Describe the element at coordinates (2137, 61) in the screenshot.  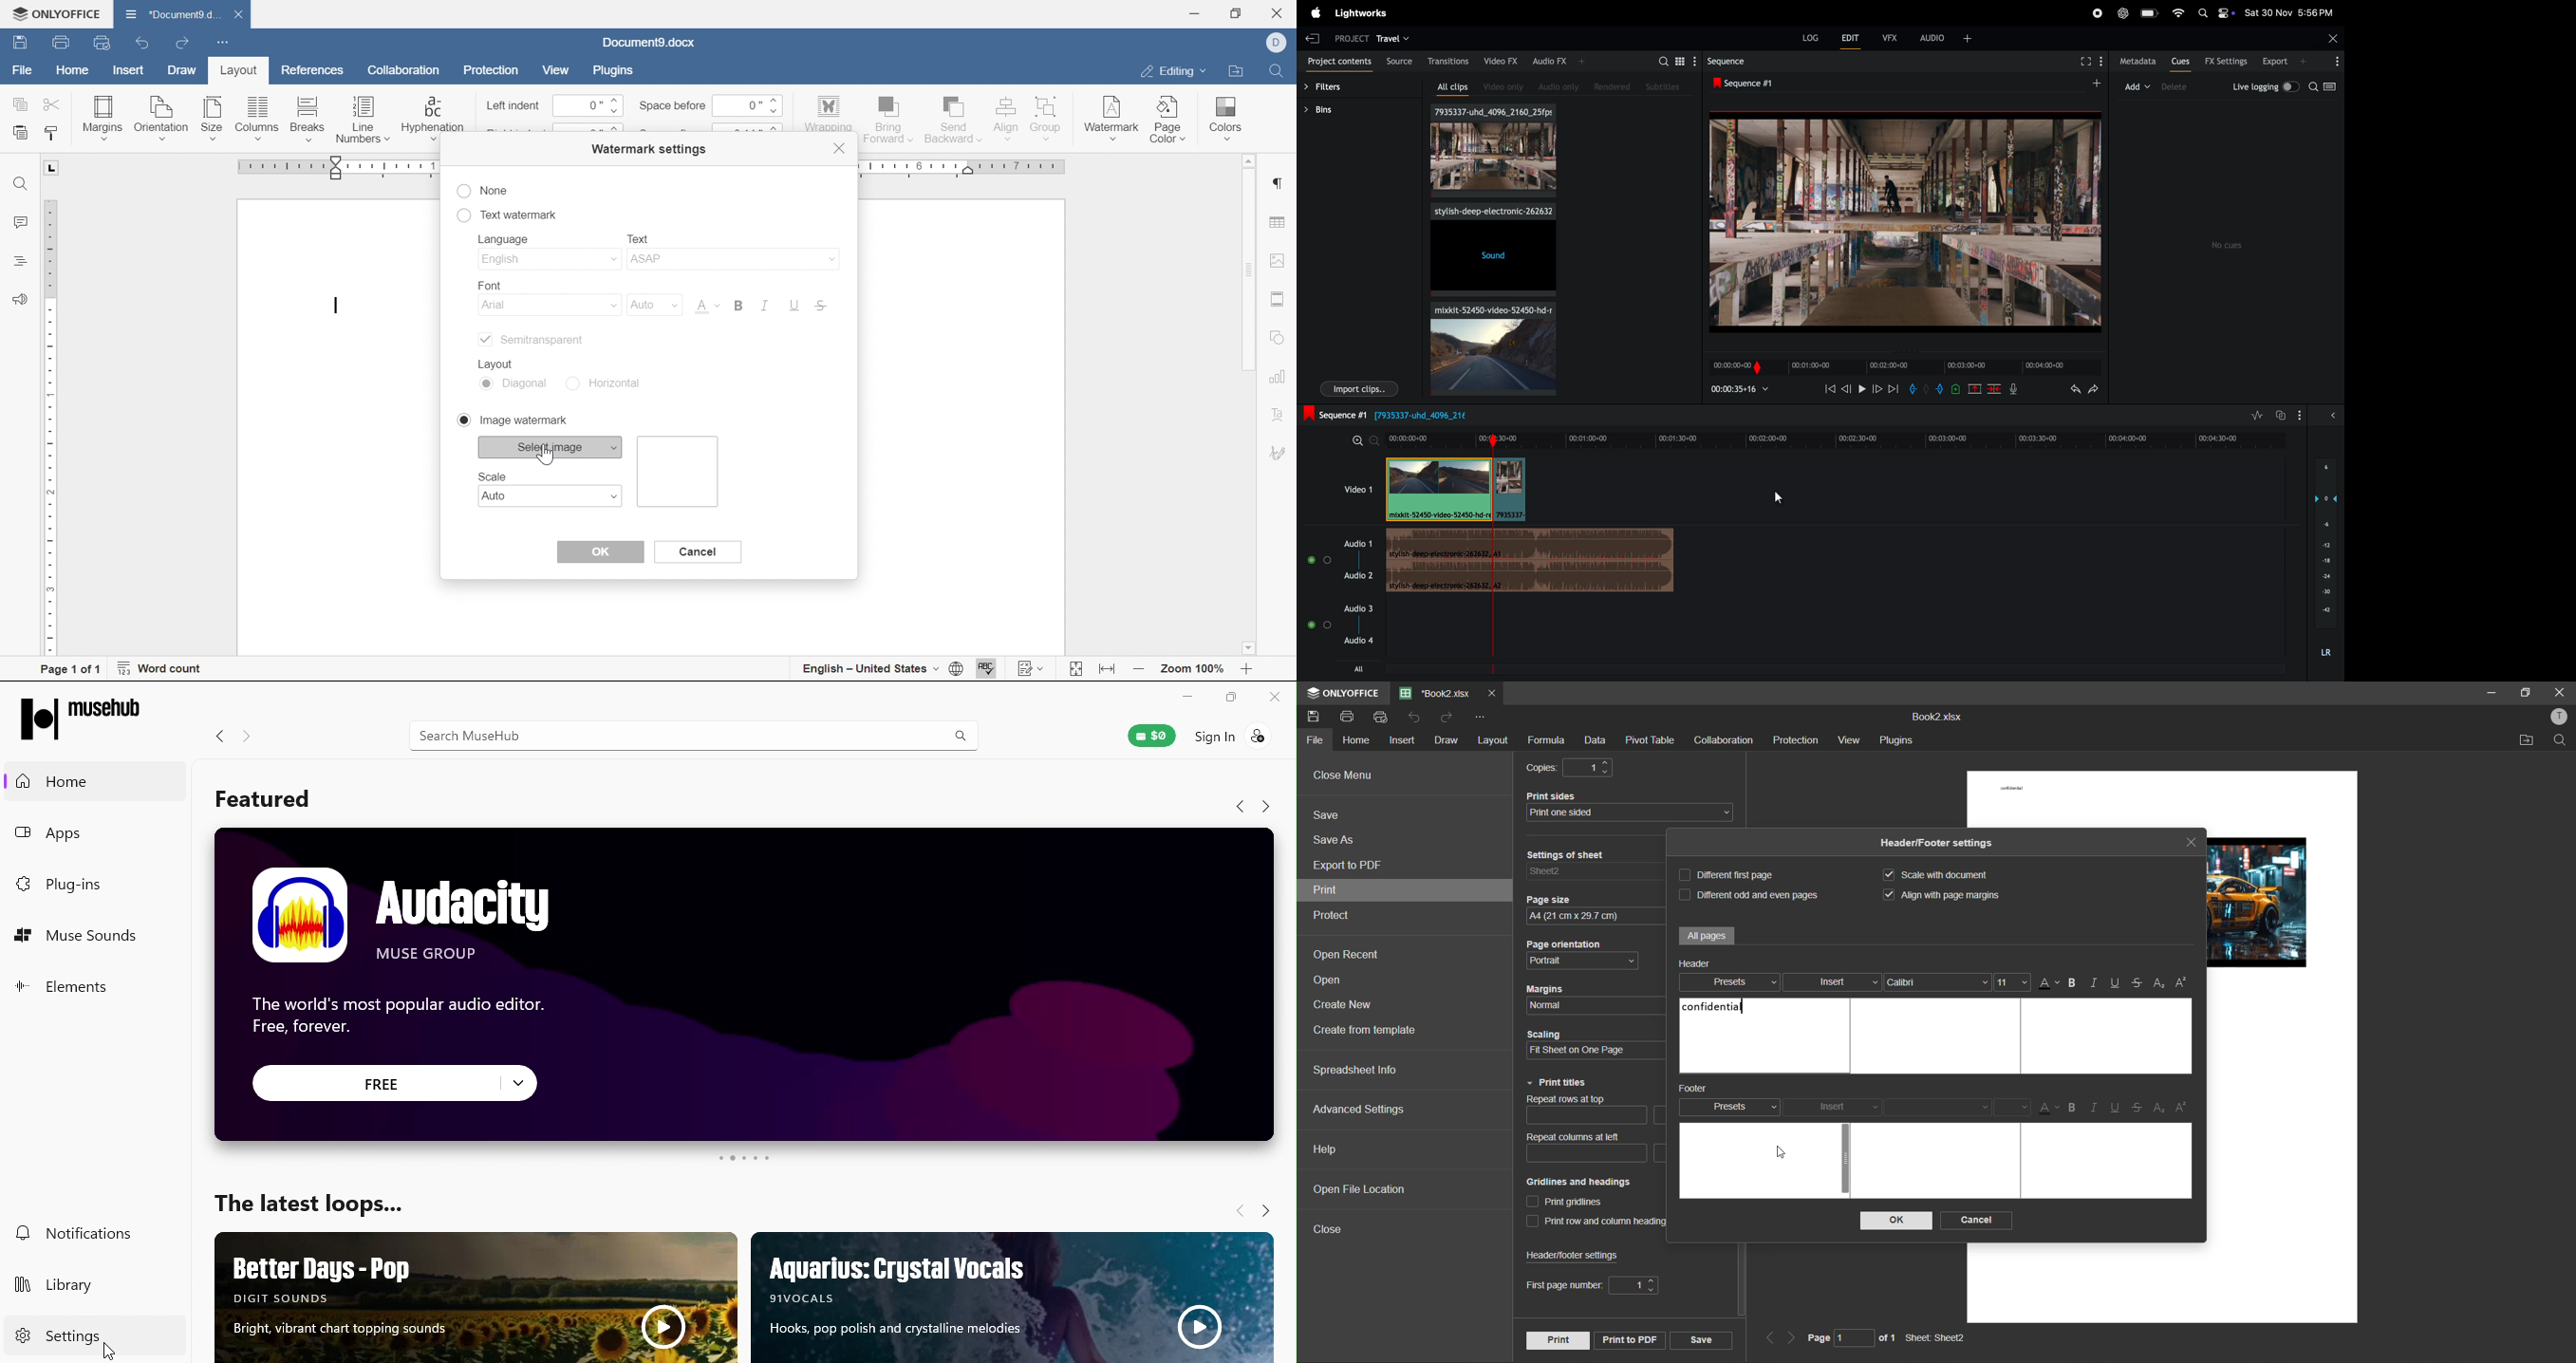
I see `metadata` at that location.